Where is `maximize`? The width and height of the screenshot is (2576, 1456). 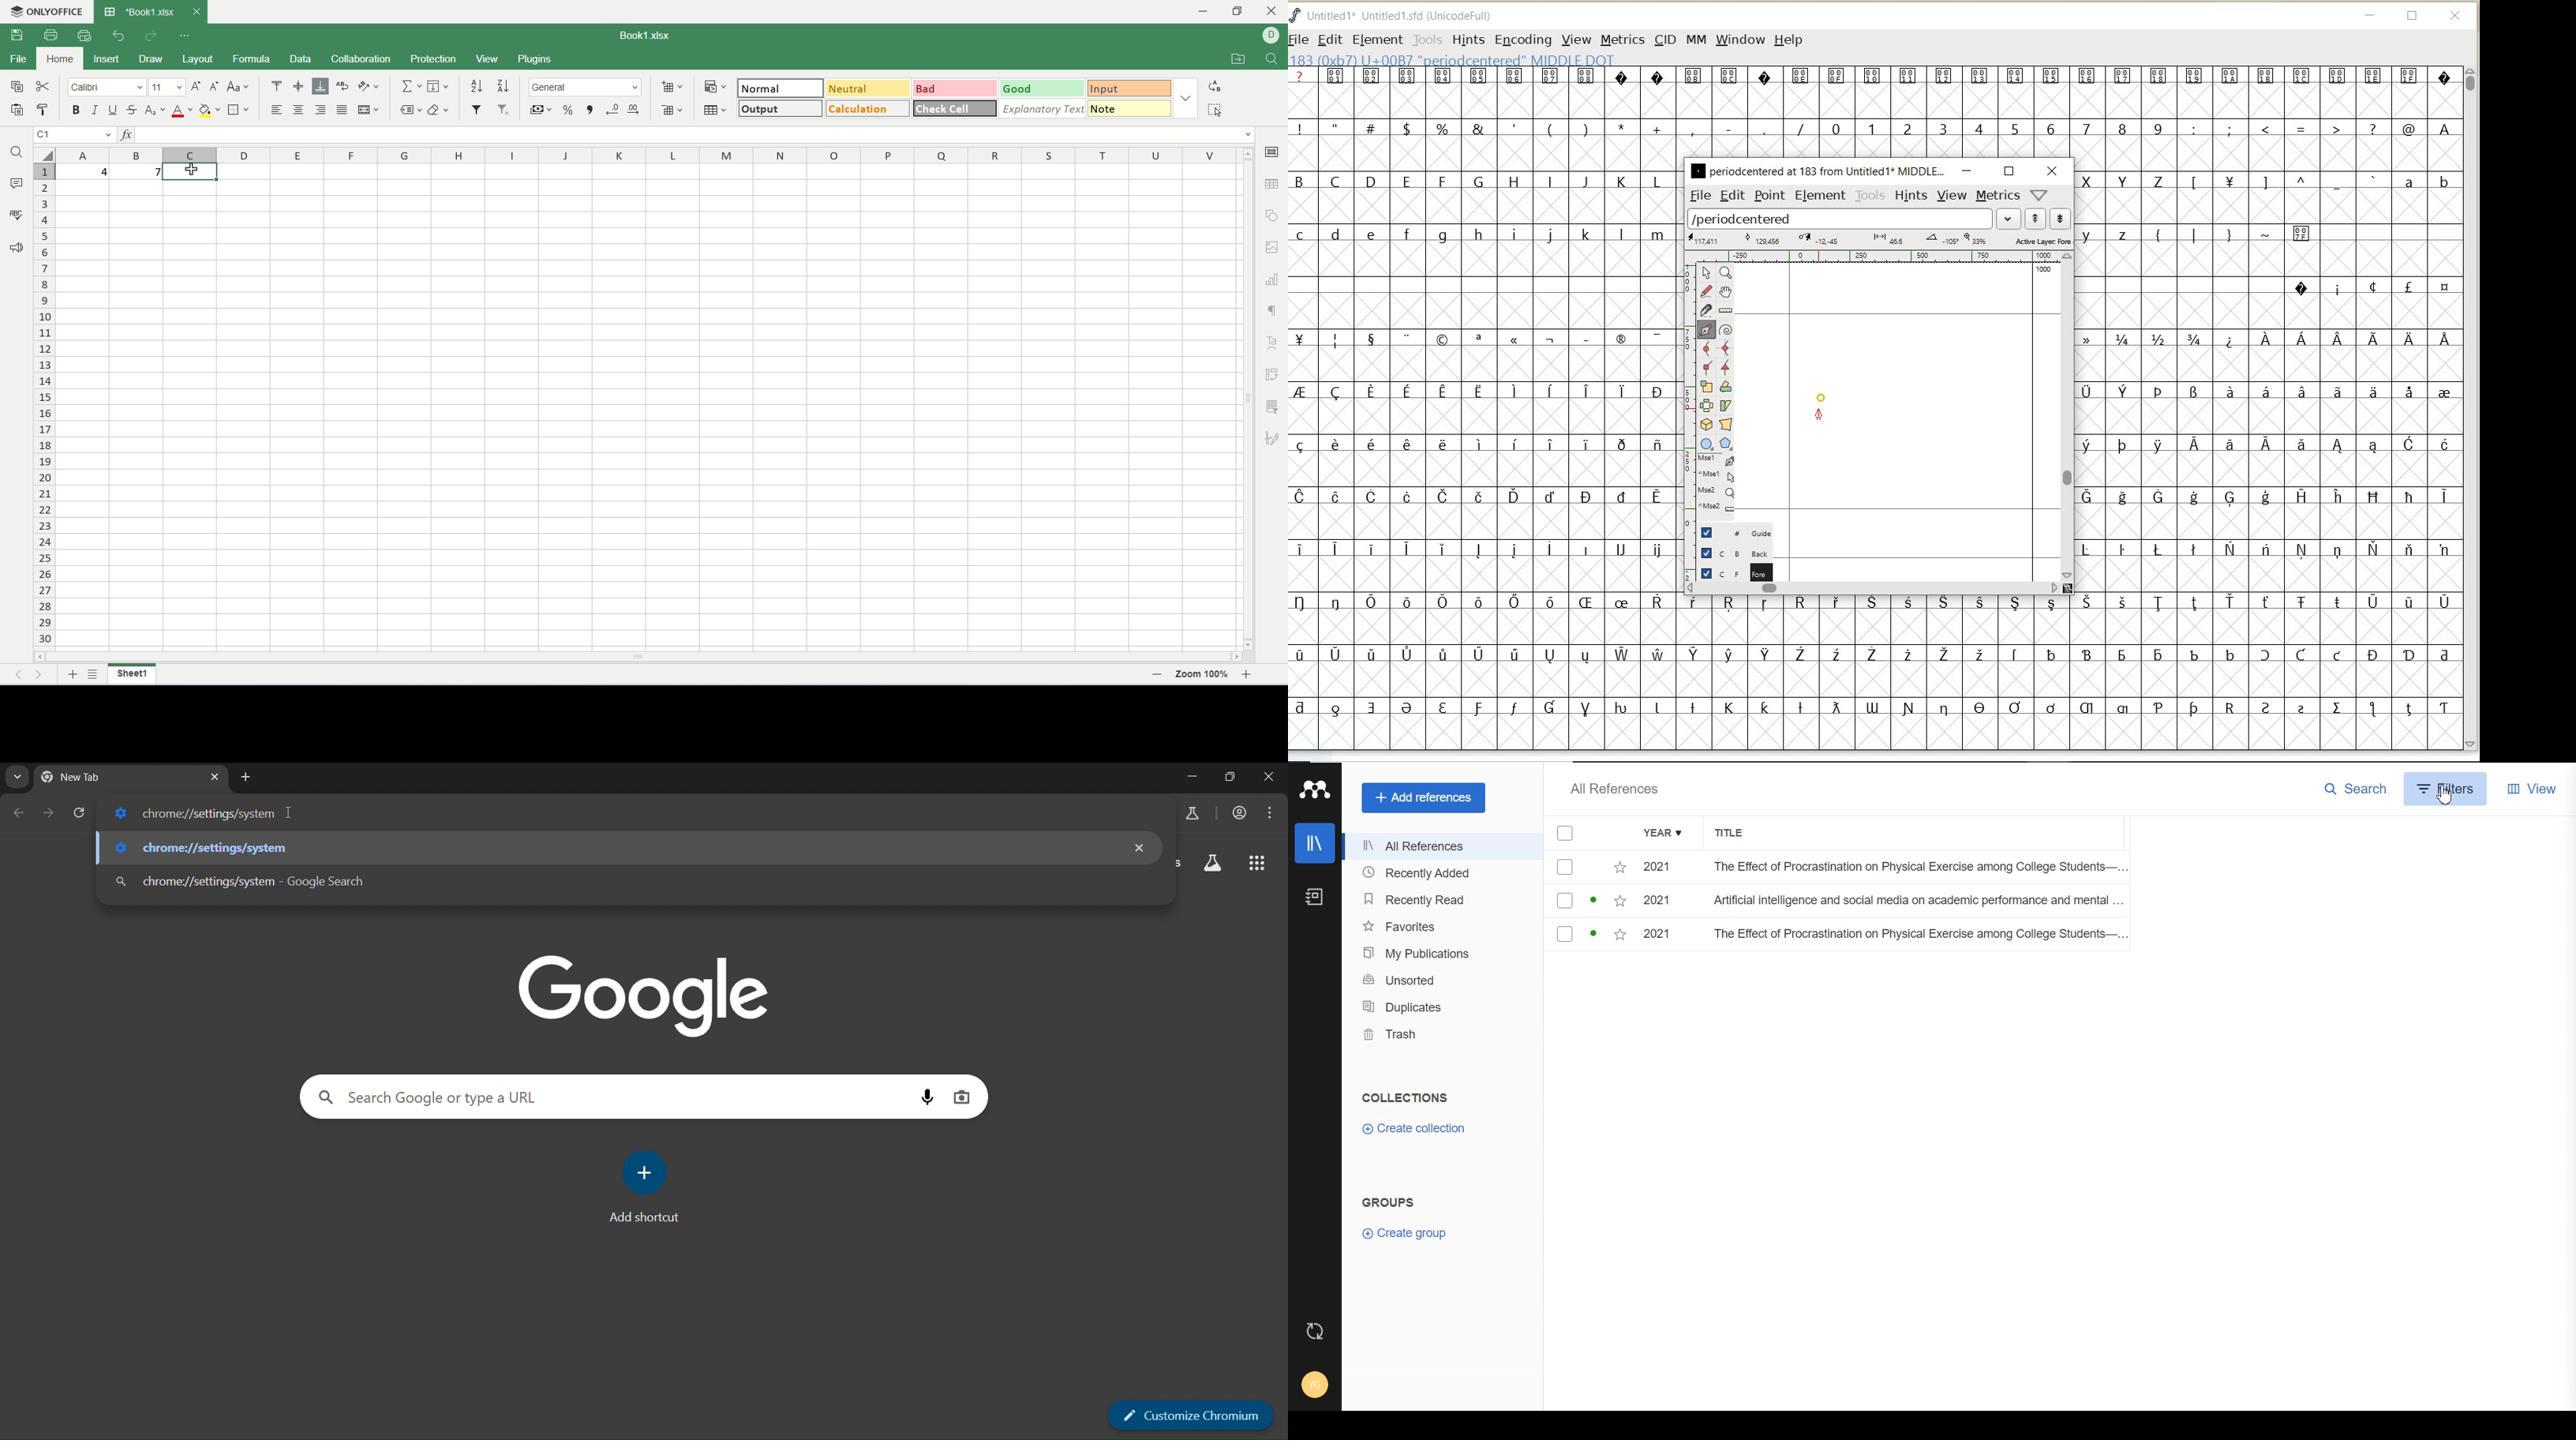 maximize is located at coordinates (1238, 11).